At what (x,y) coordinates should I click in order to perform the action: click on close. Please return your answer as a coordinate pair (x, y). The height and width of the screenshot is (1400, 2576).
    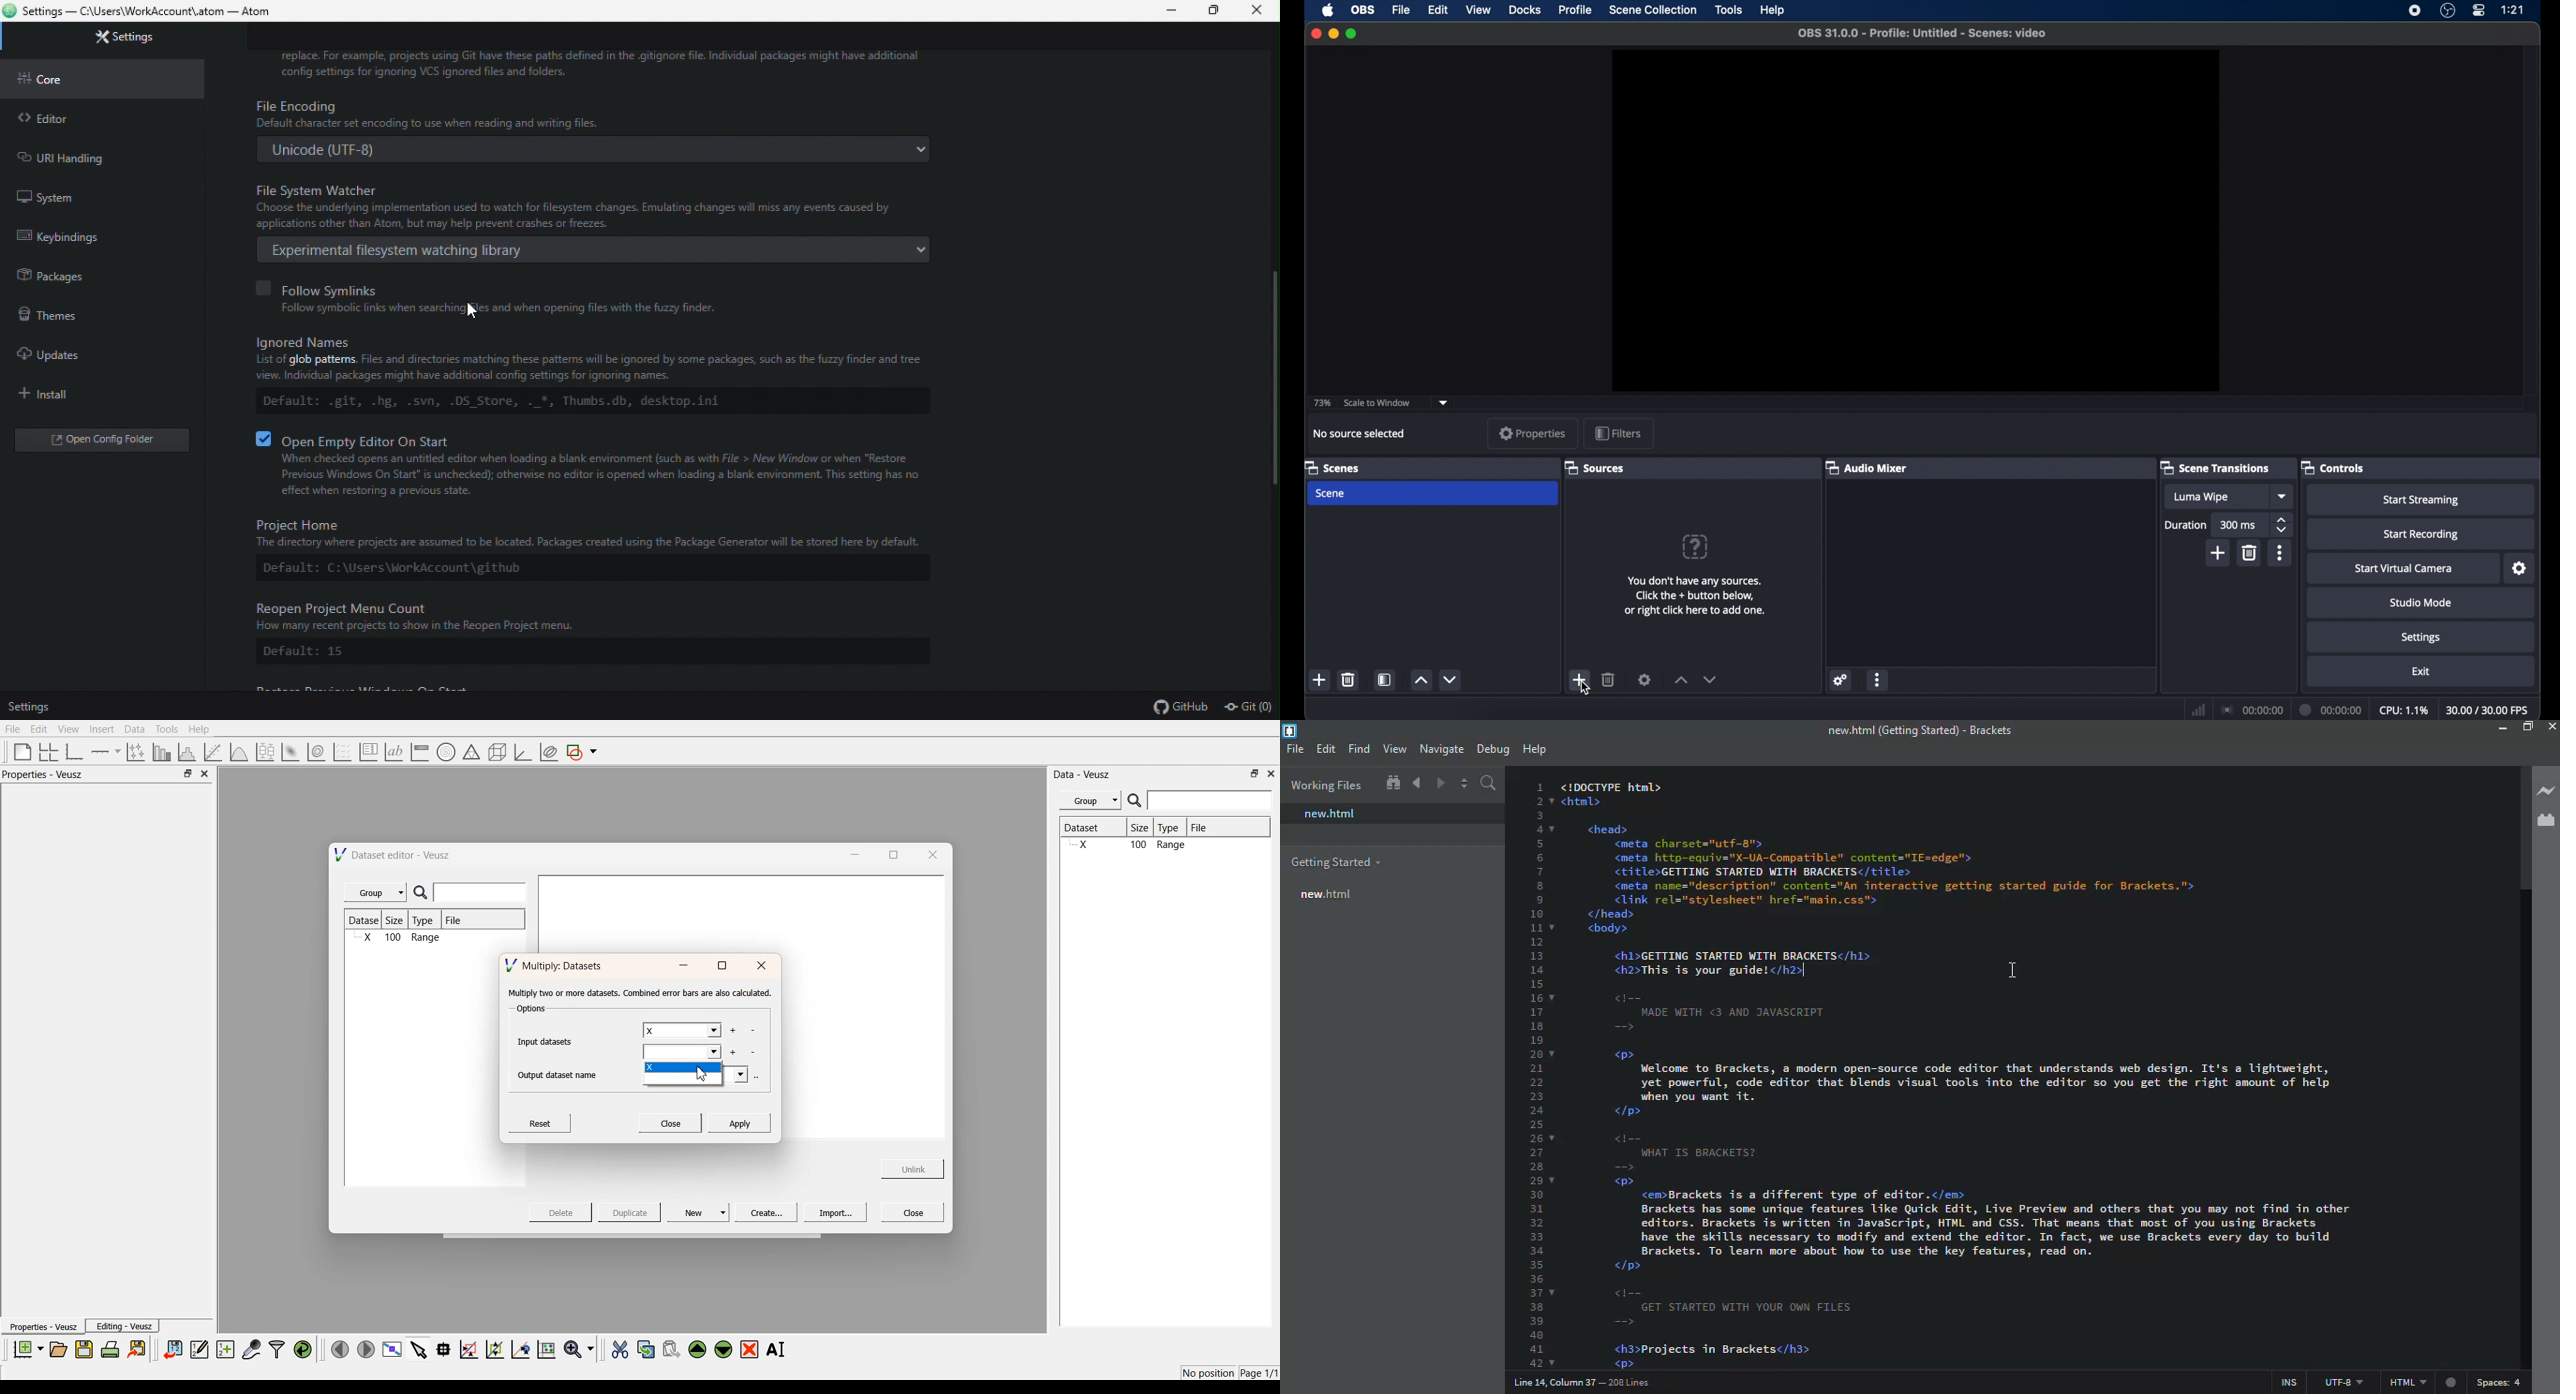
    Looking at the image, I should click on (1315, 33).